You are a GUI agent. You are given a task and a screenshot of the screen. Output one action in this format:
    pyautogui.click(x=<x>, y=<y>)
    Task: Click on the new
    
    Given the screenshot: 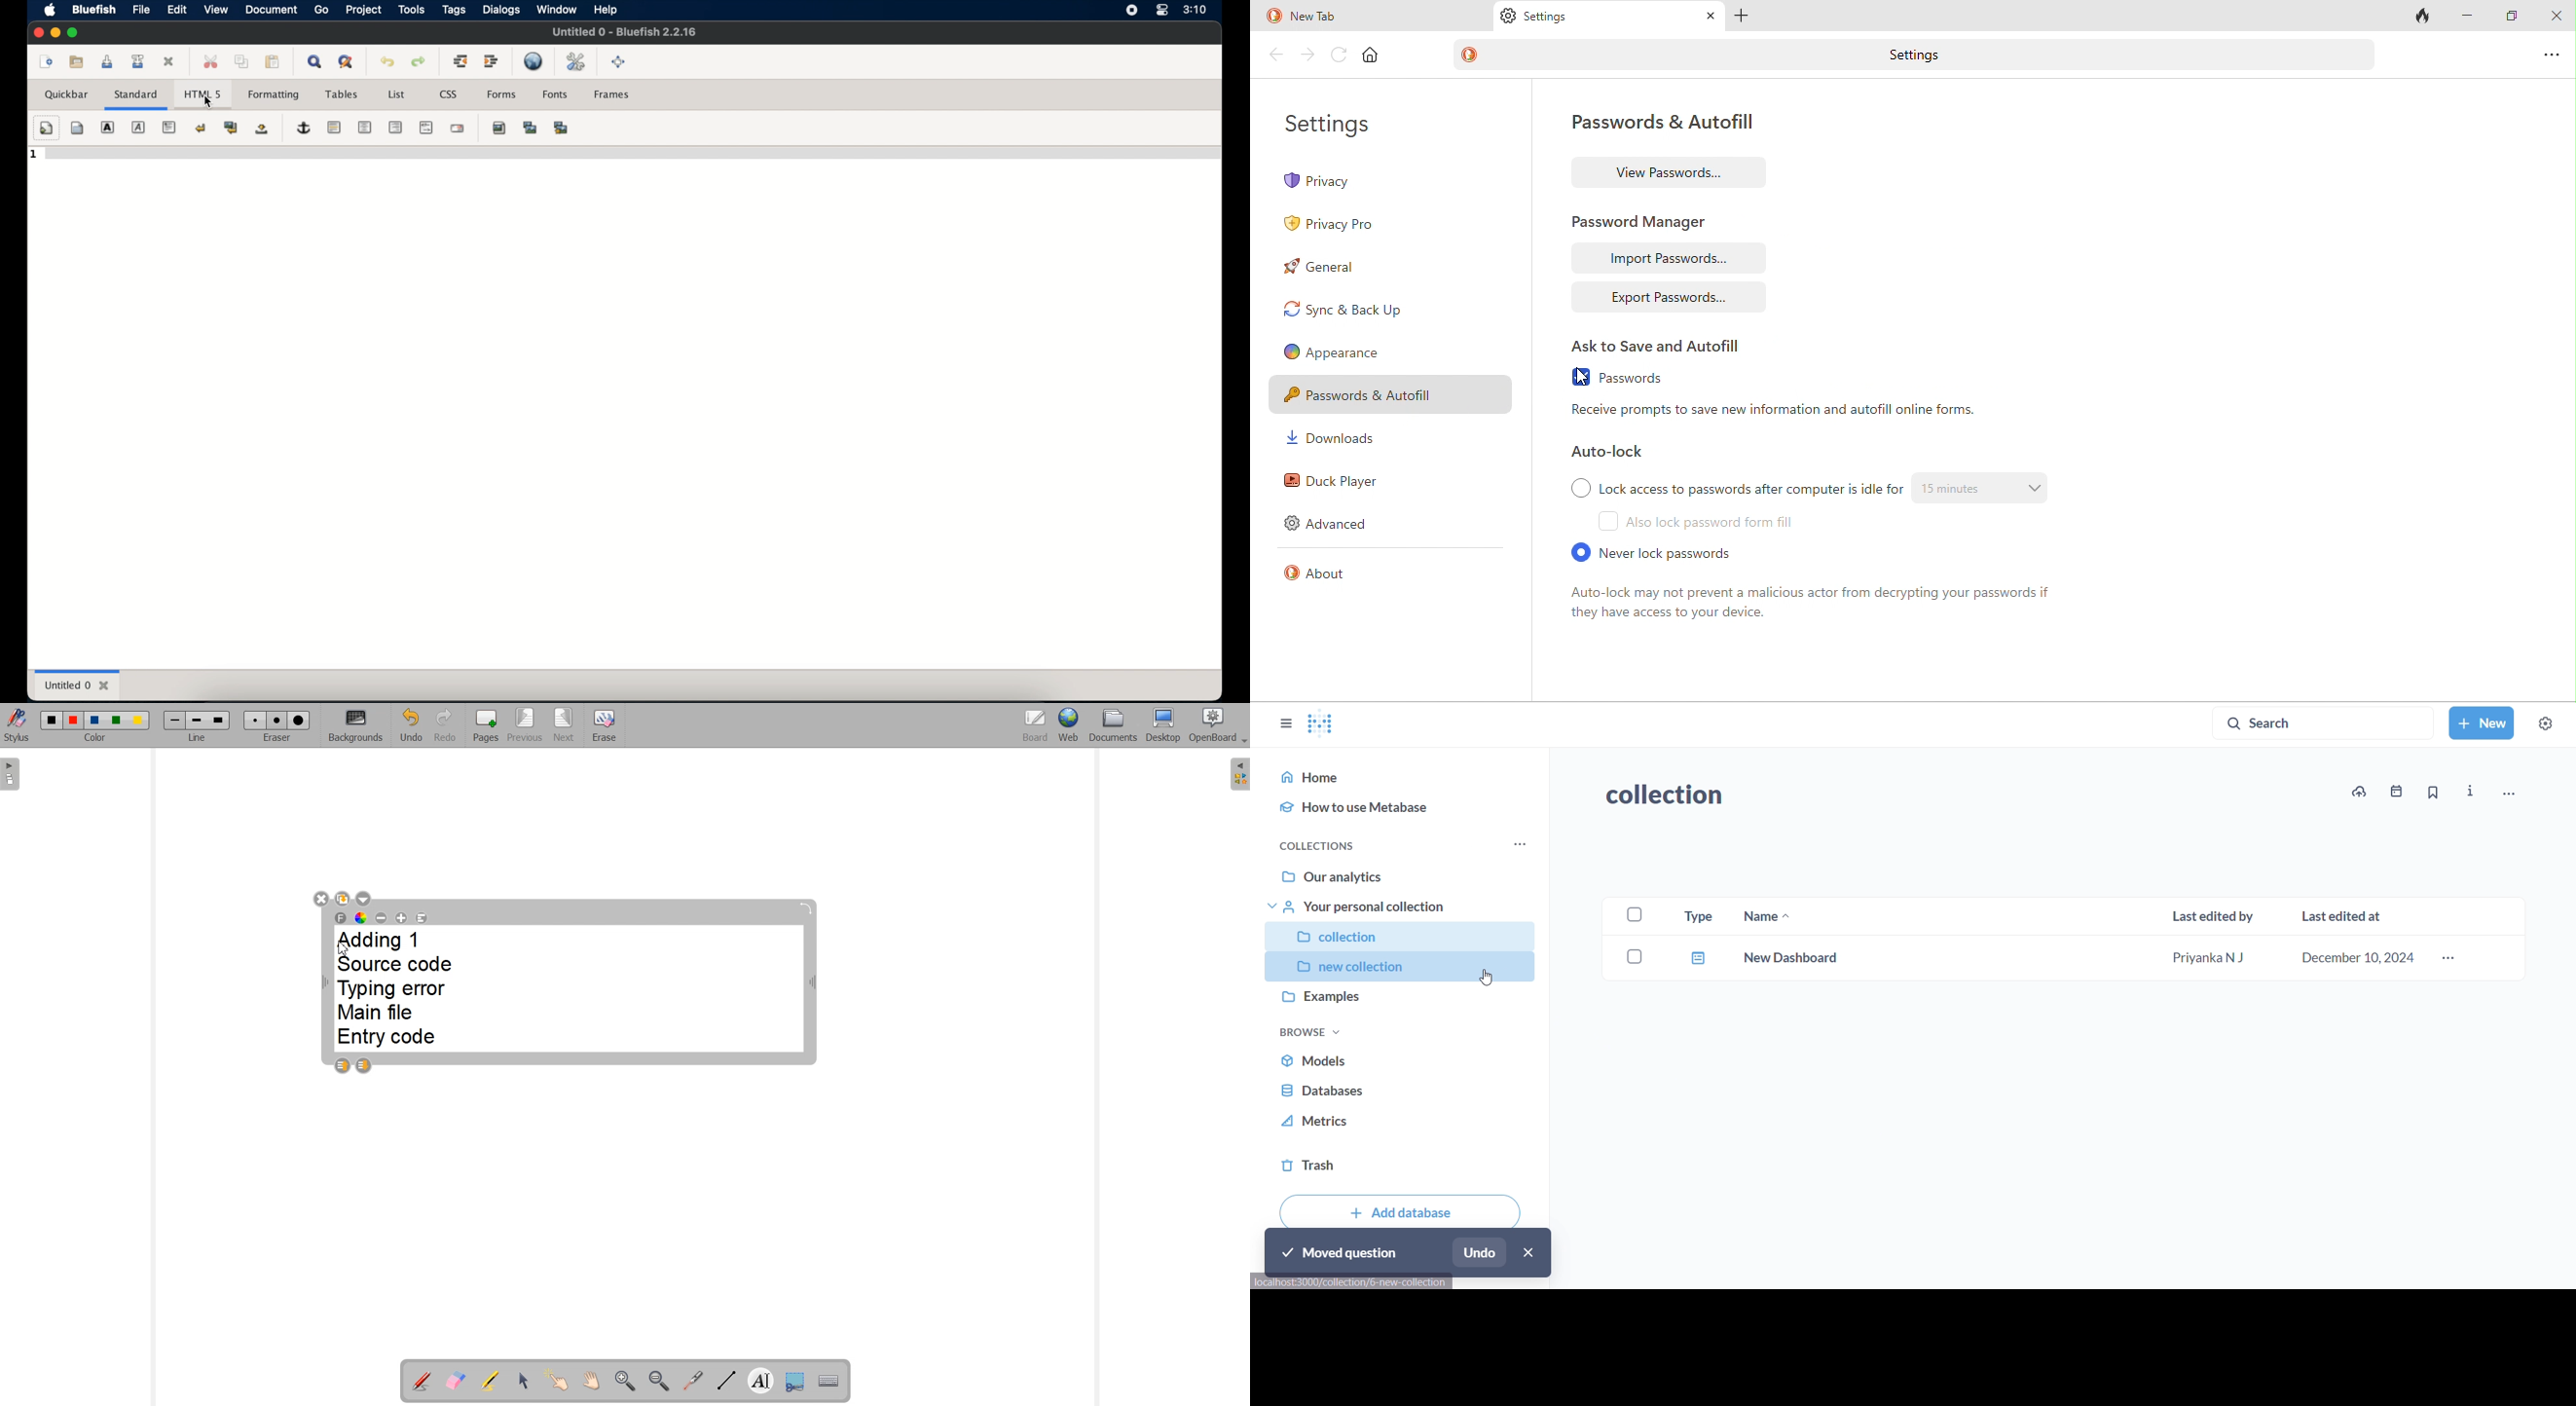 What is the action you would take?
    pyautogui.click(x=44, y=61)
    